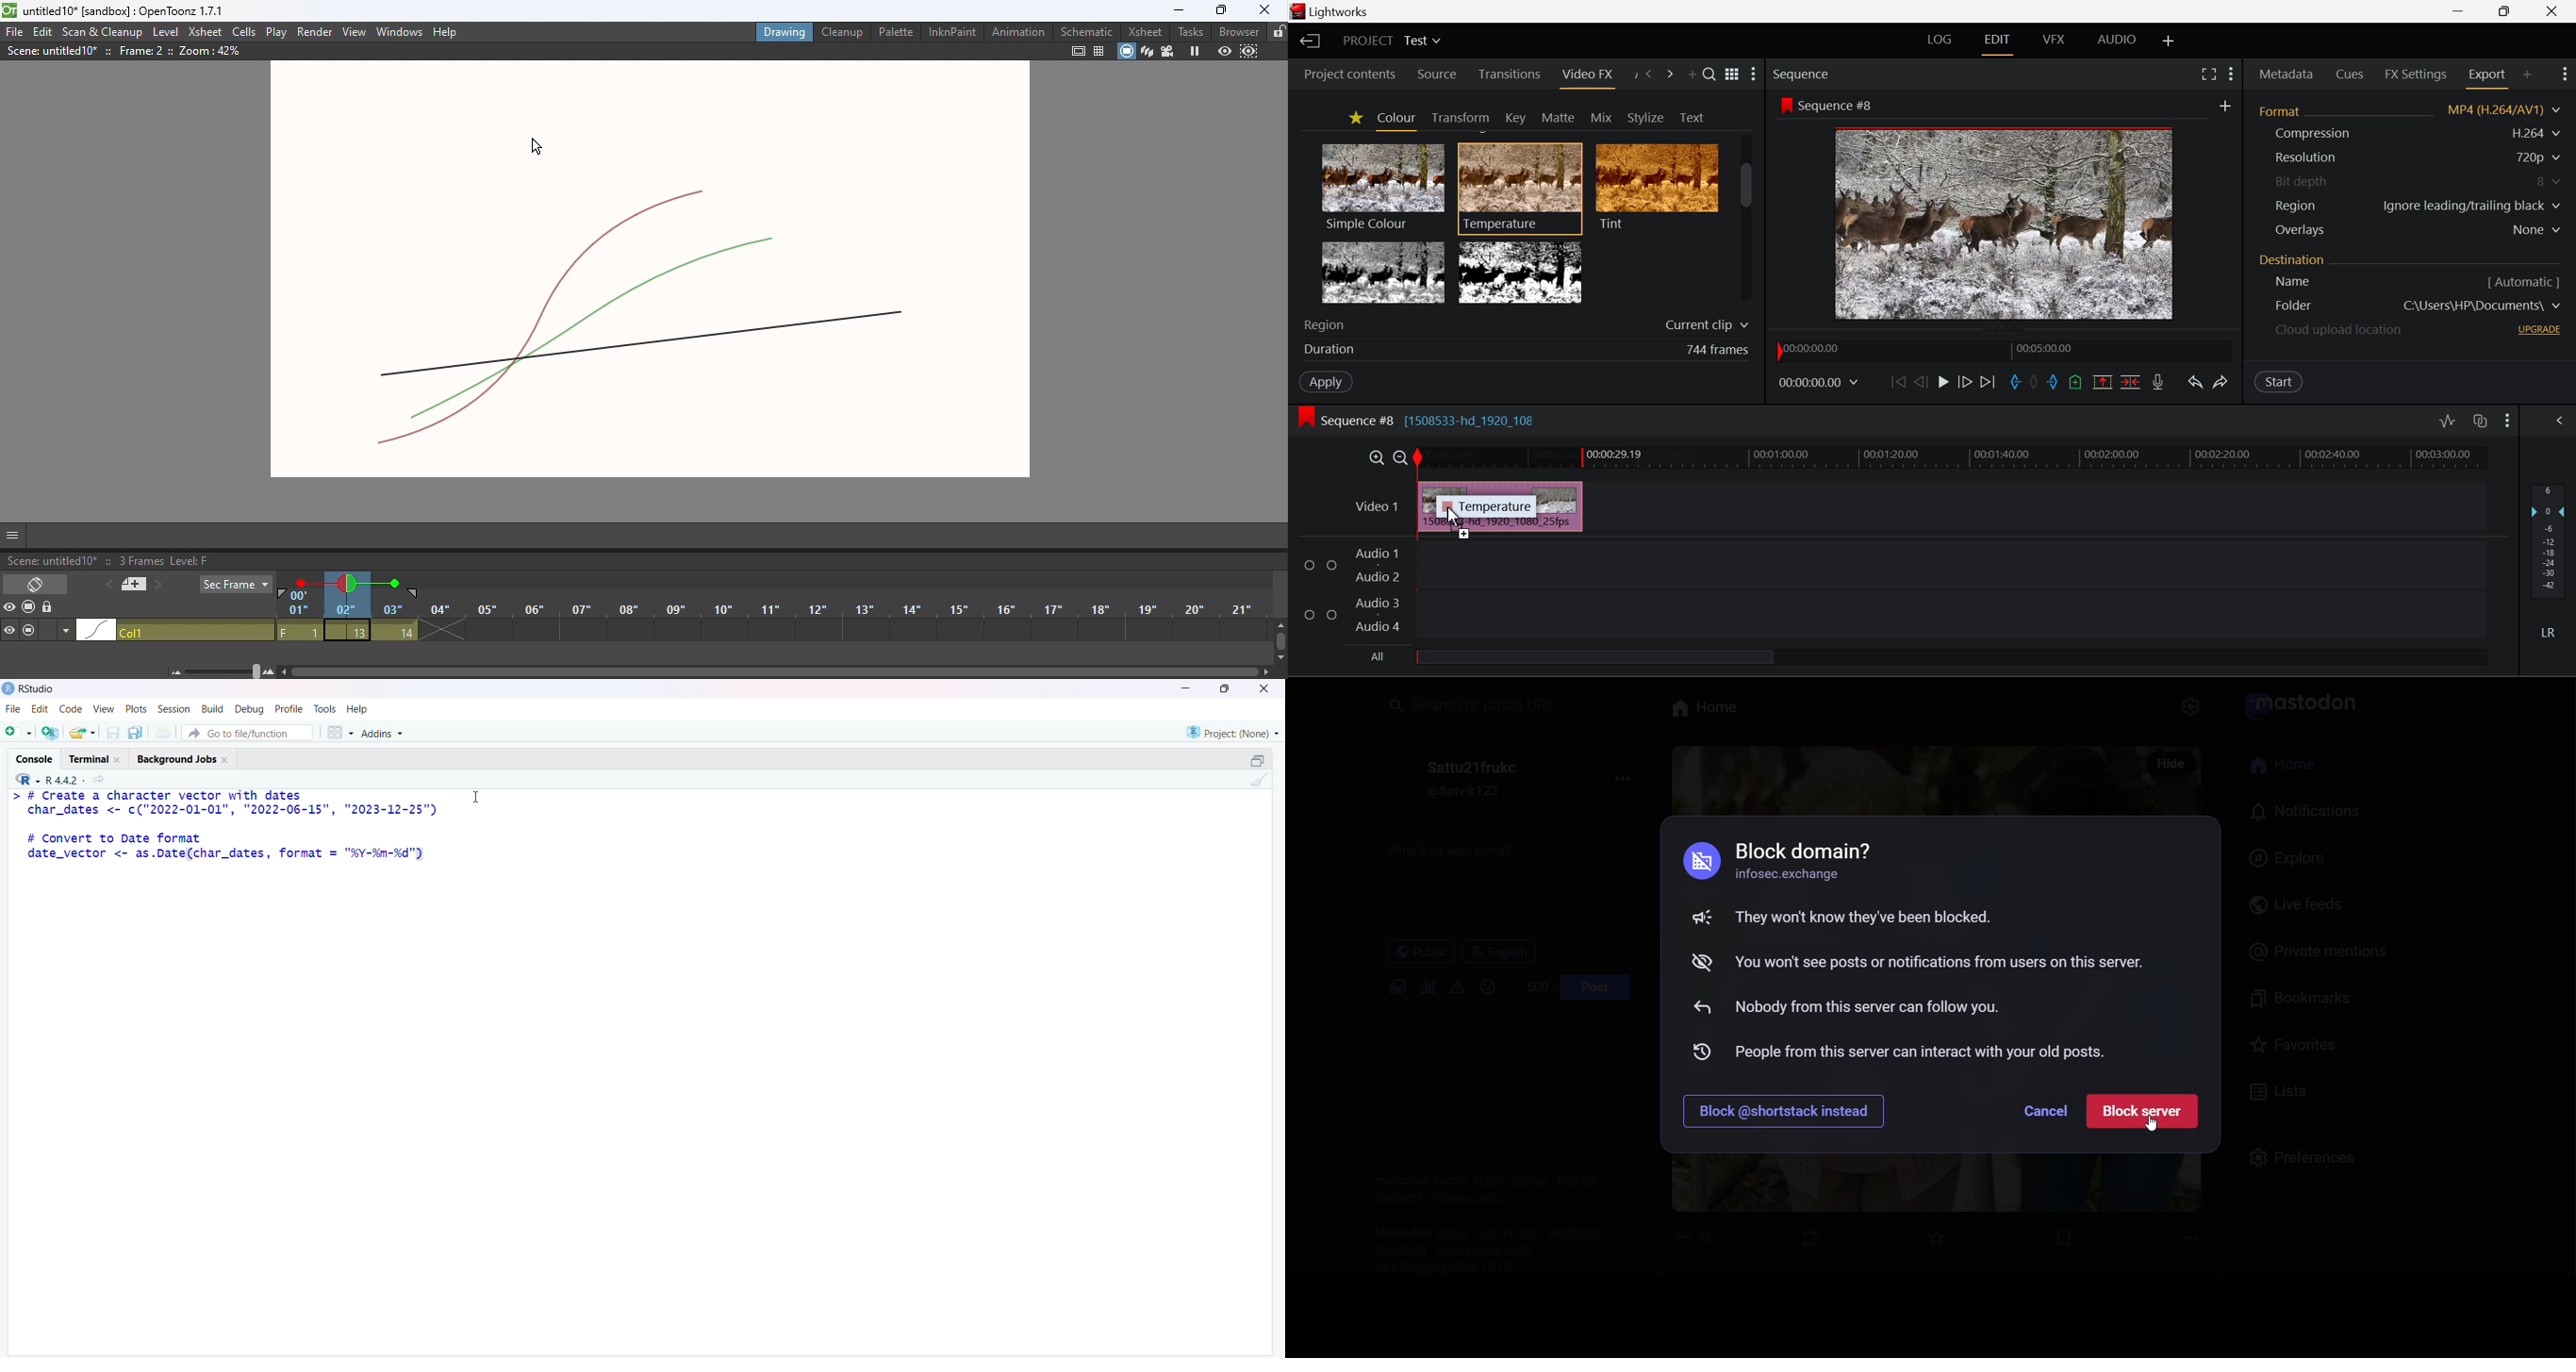 The height and width of the screenshot is (1372, 2576). I want to click on Timeline Zoom Out, so click(1402, 458).